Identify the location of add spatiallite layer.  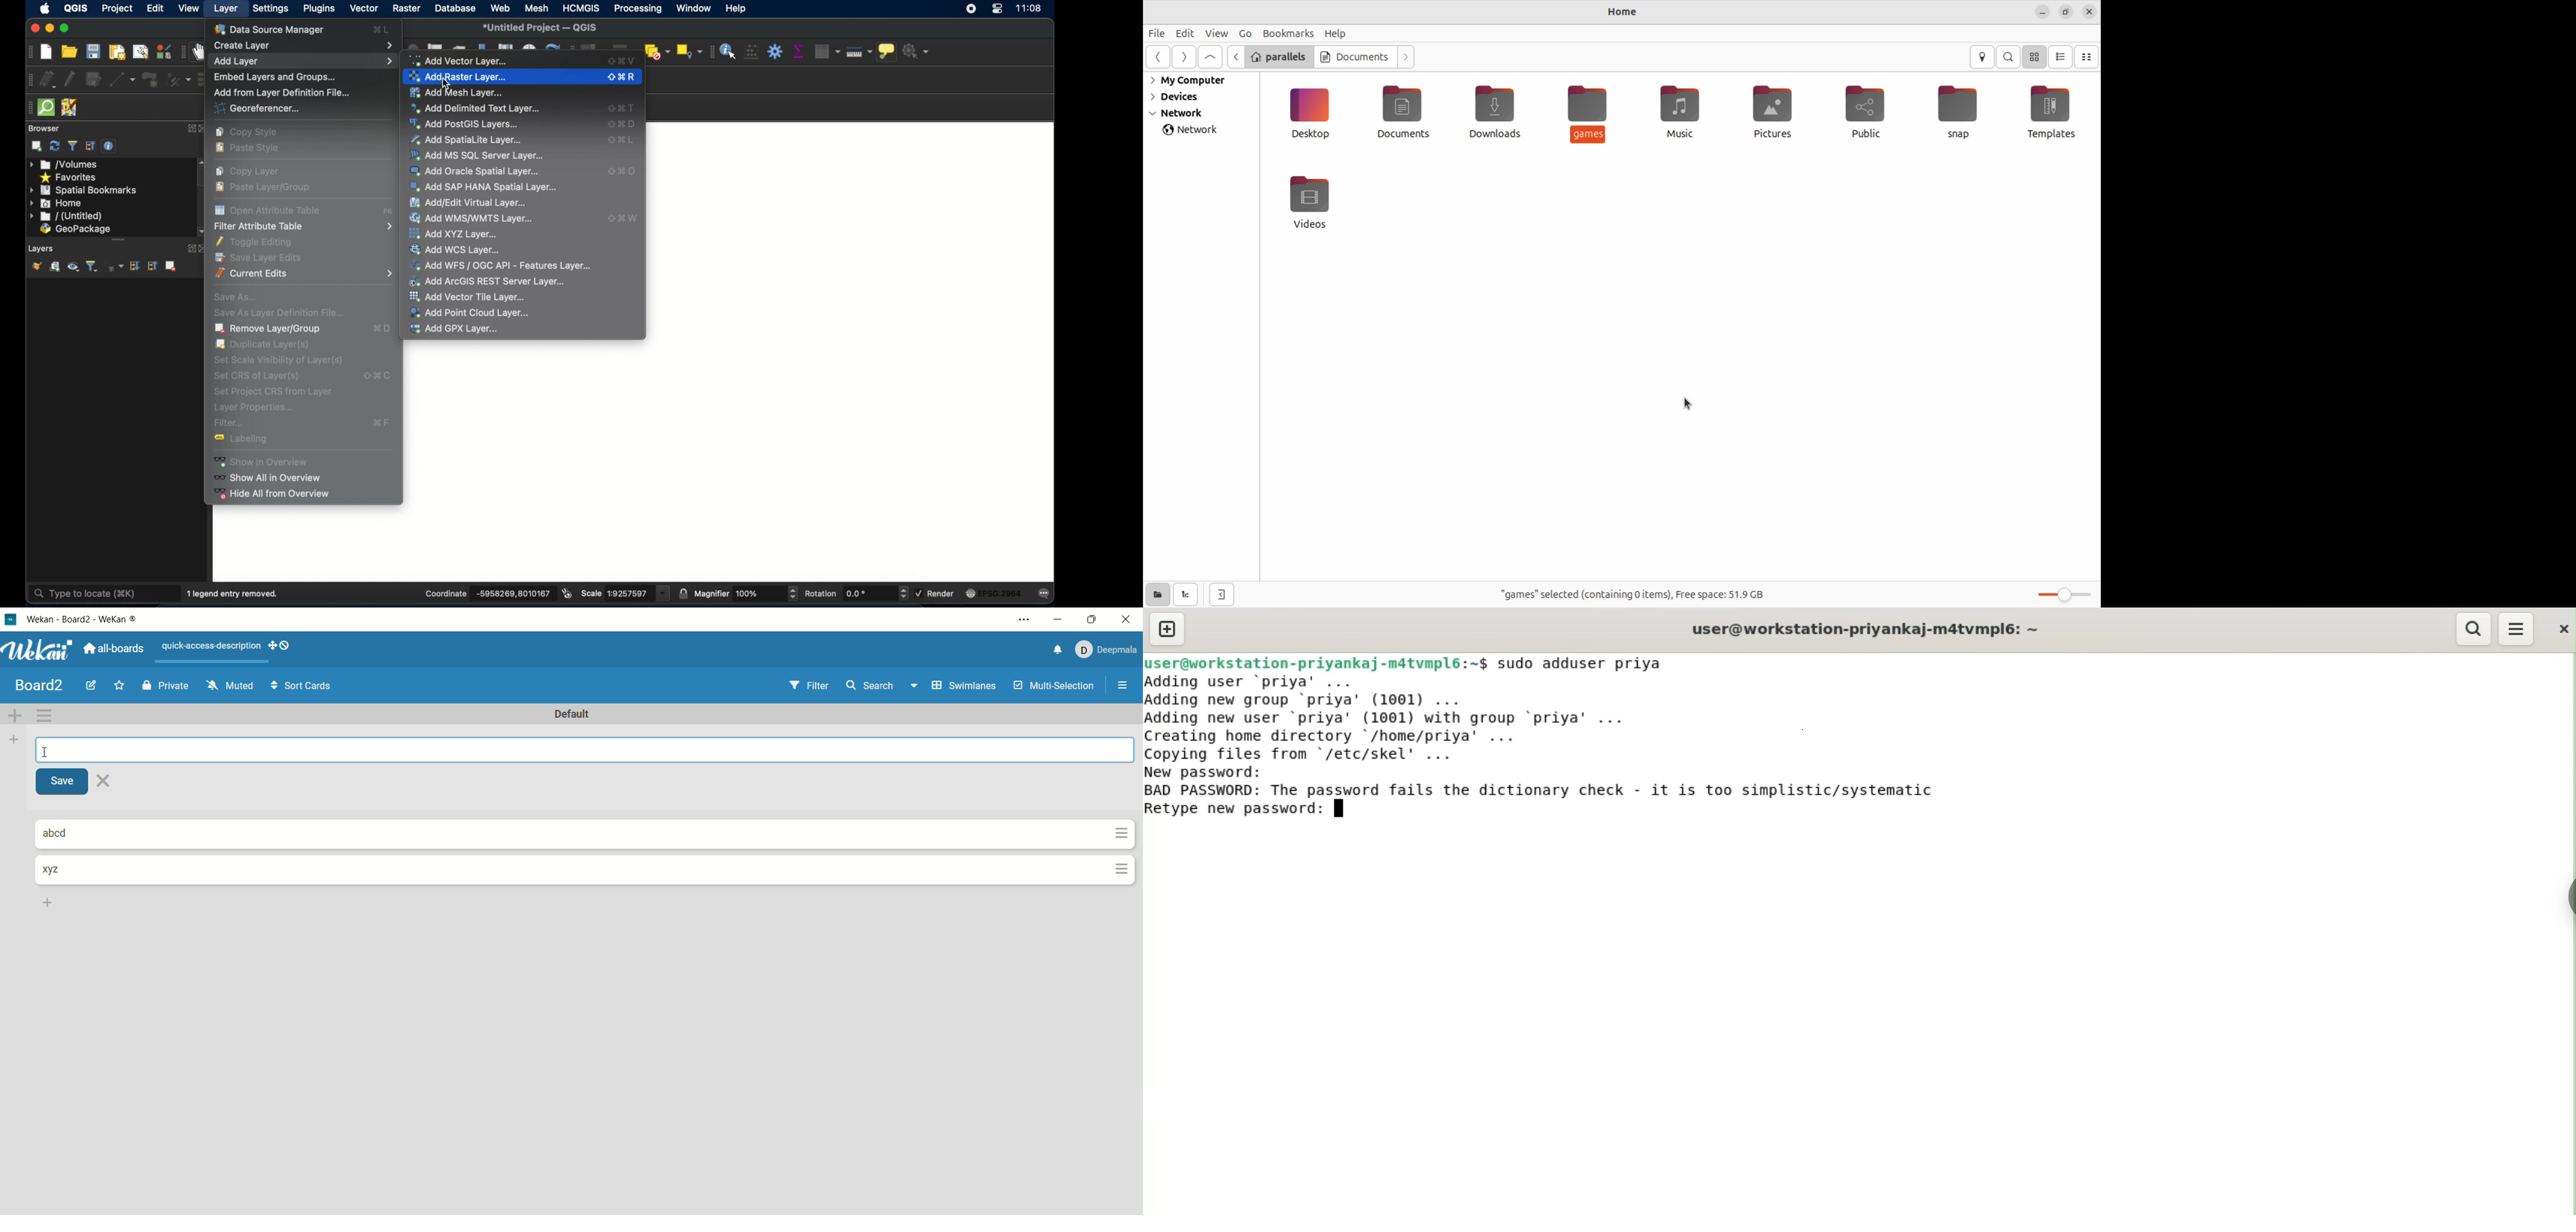
(466, 140).